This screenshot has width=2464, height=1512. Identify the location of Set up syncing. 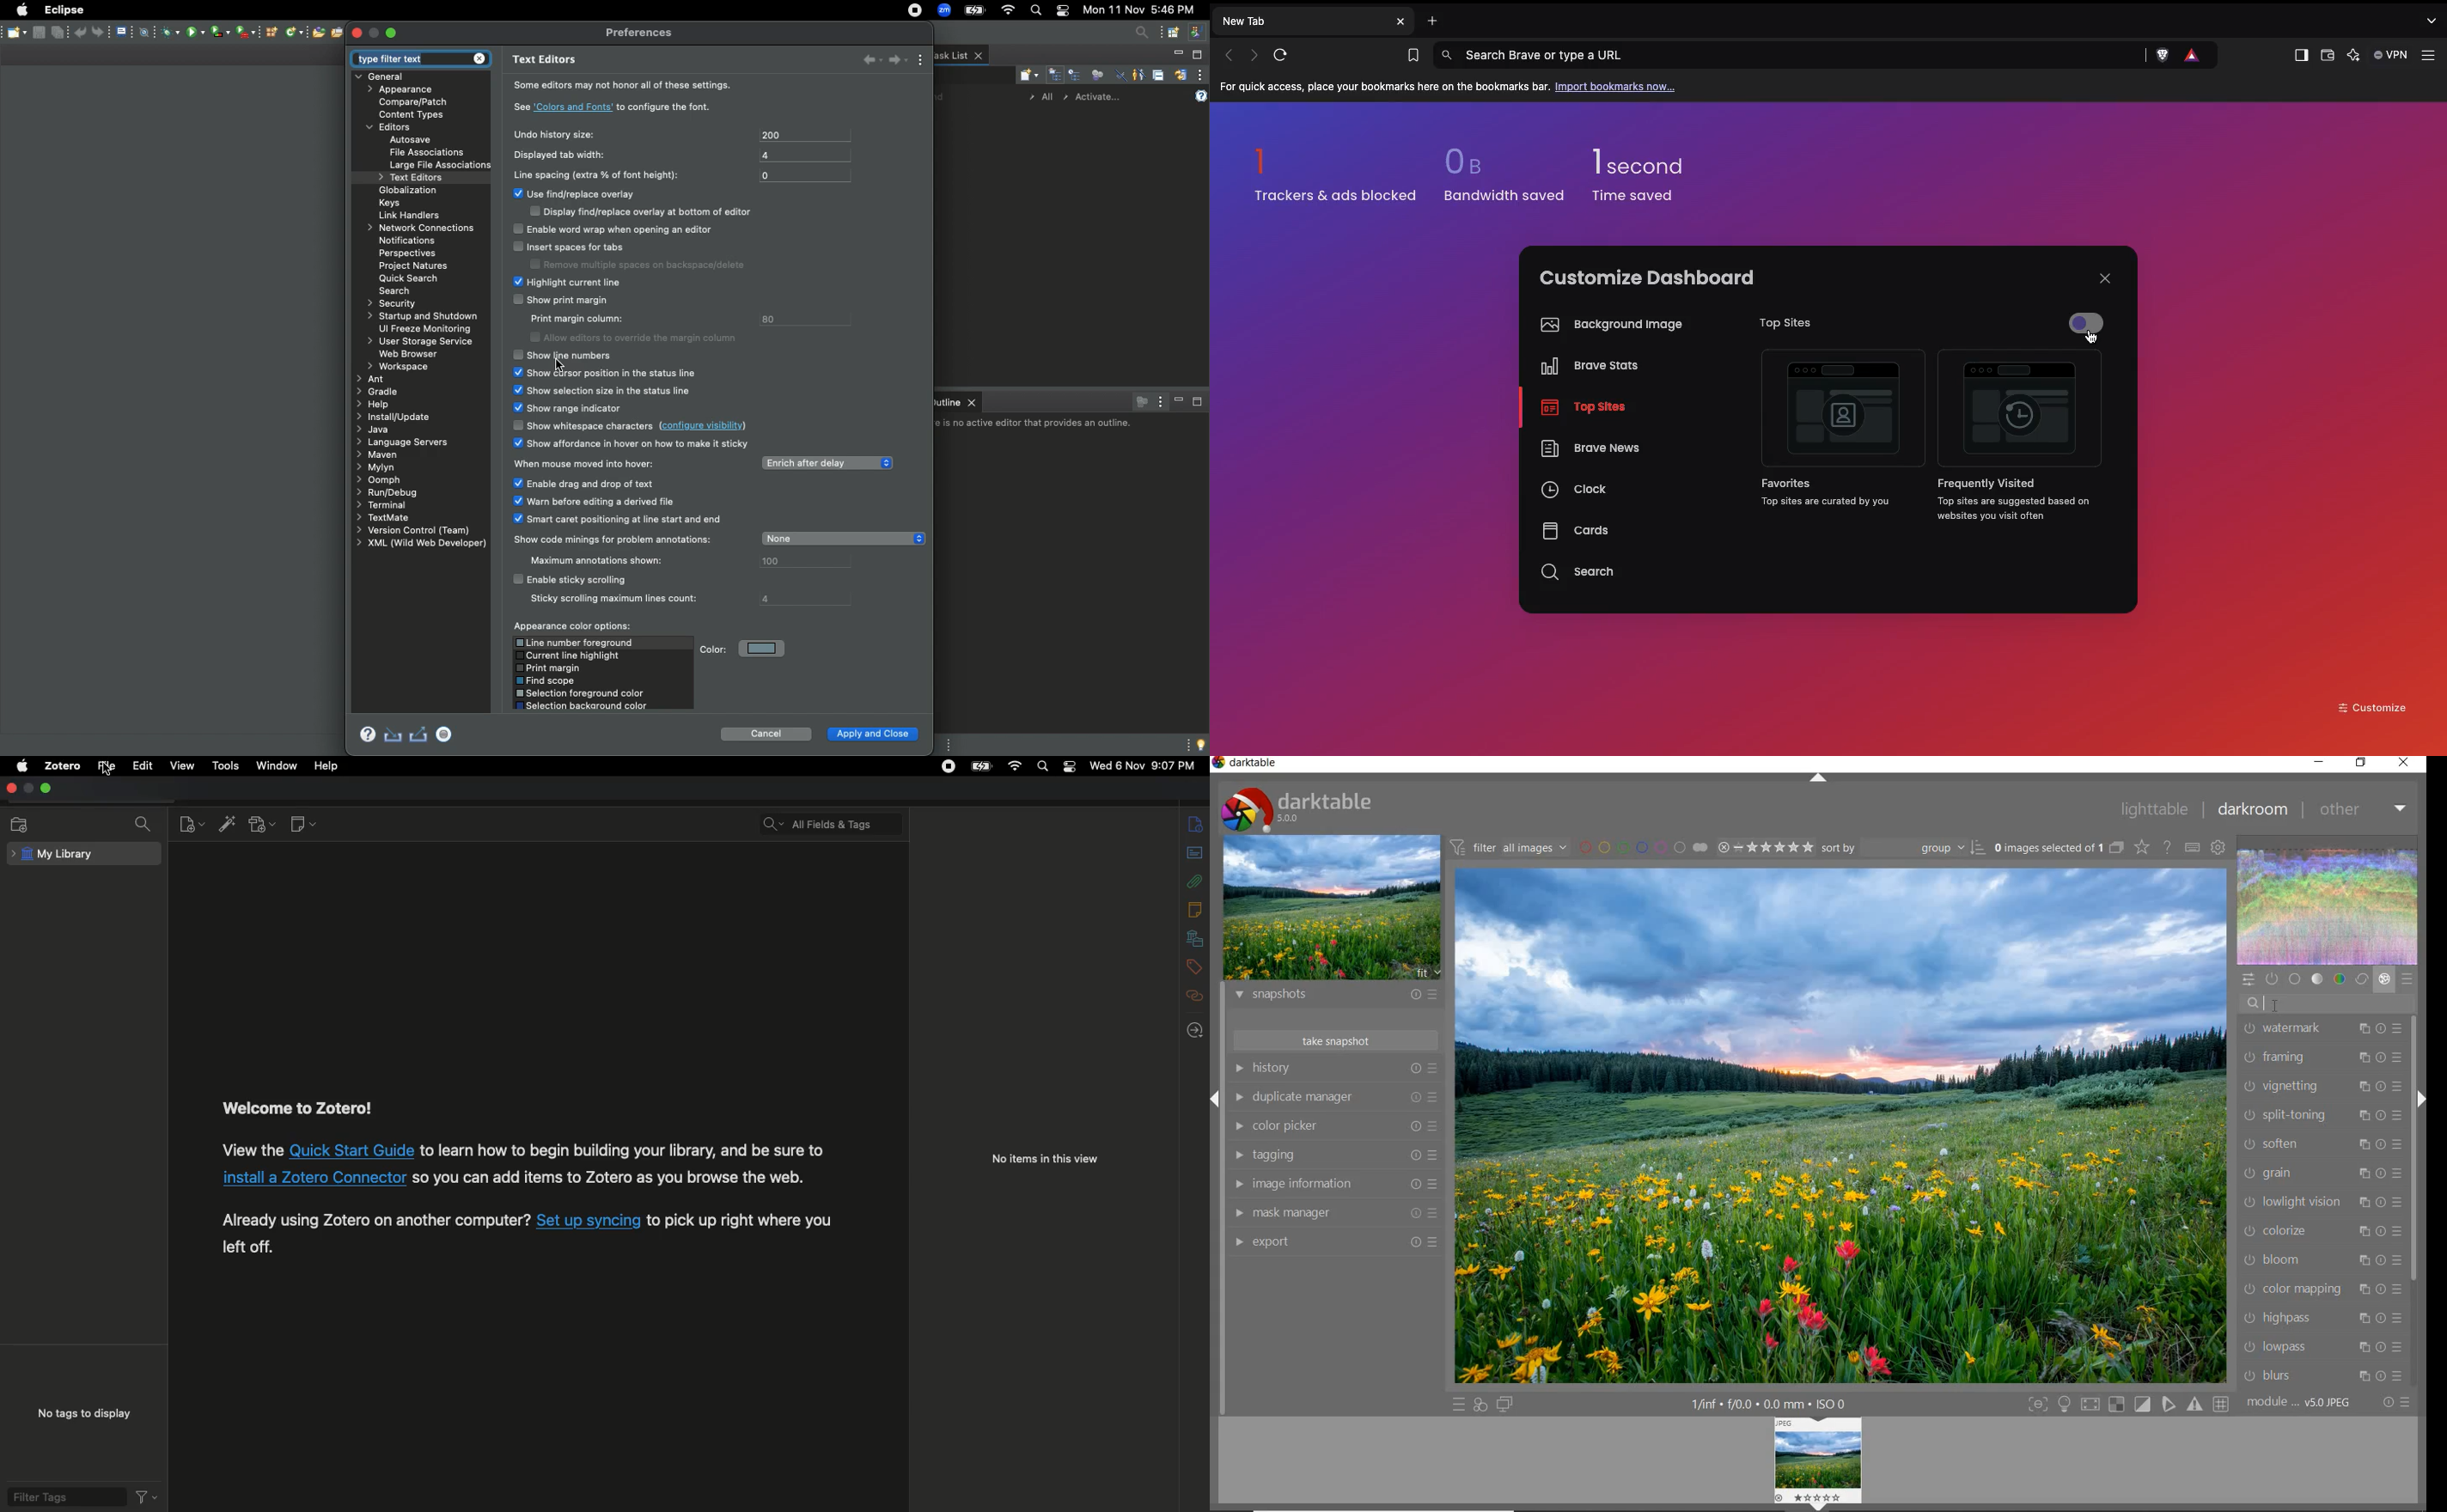
(589, 1221).